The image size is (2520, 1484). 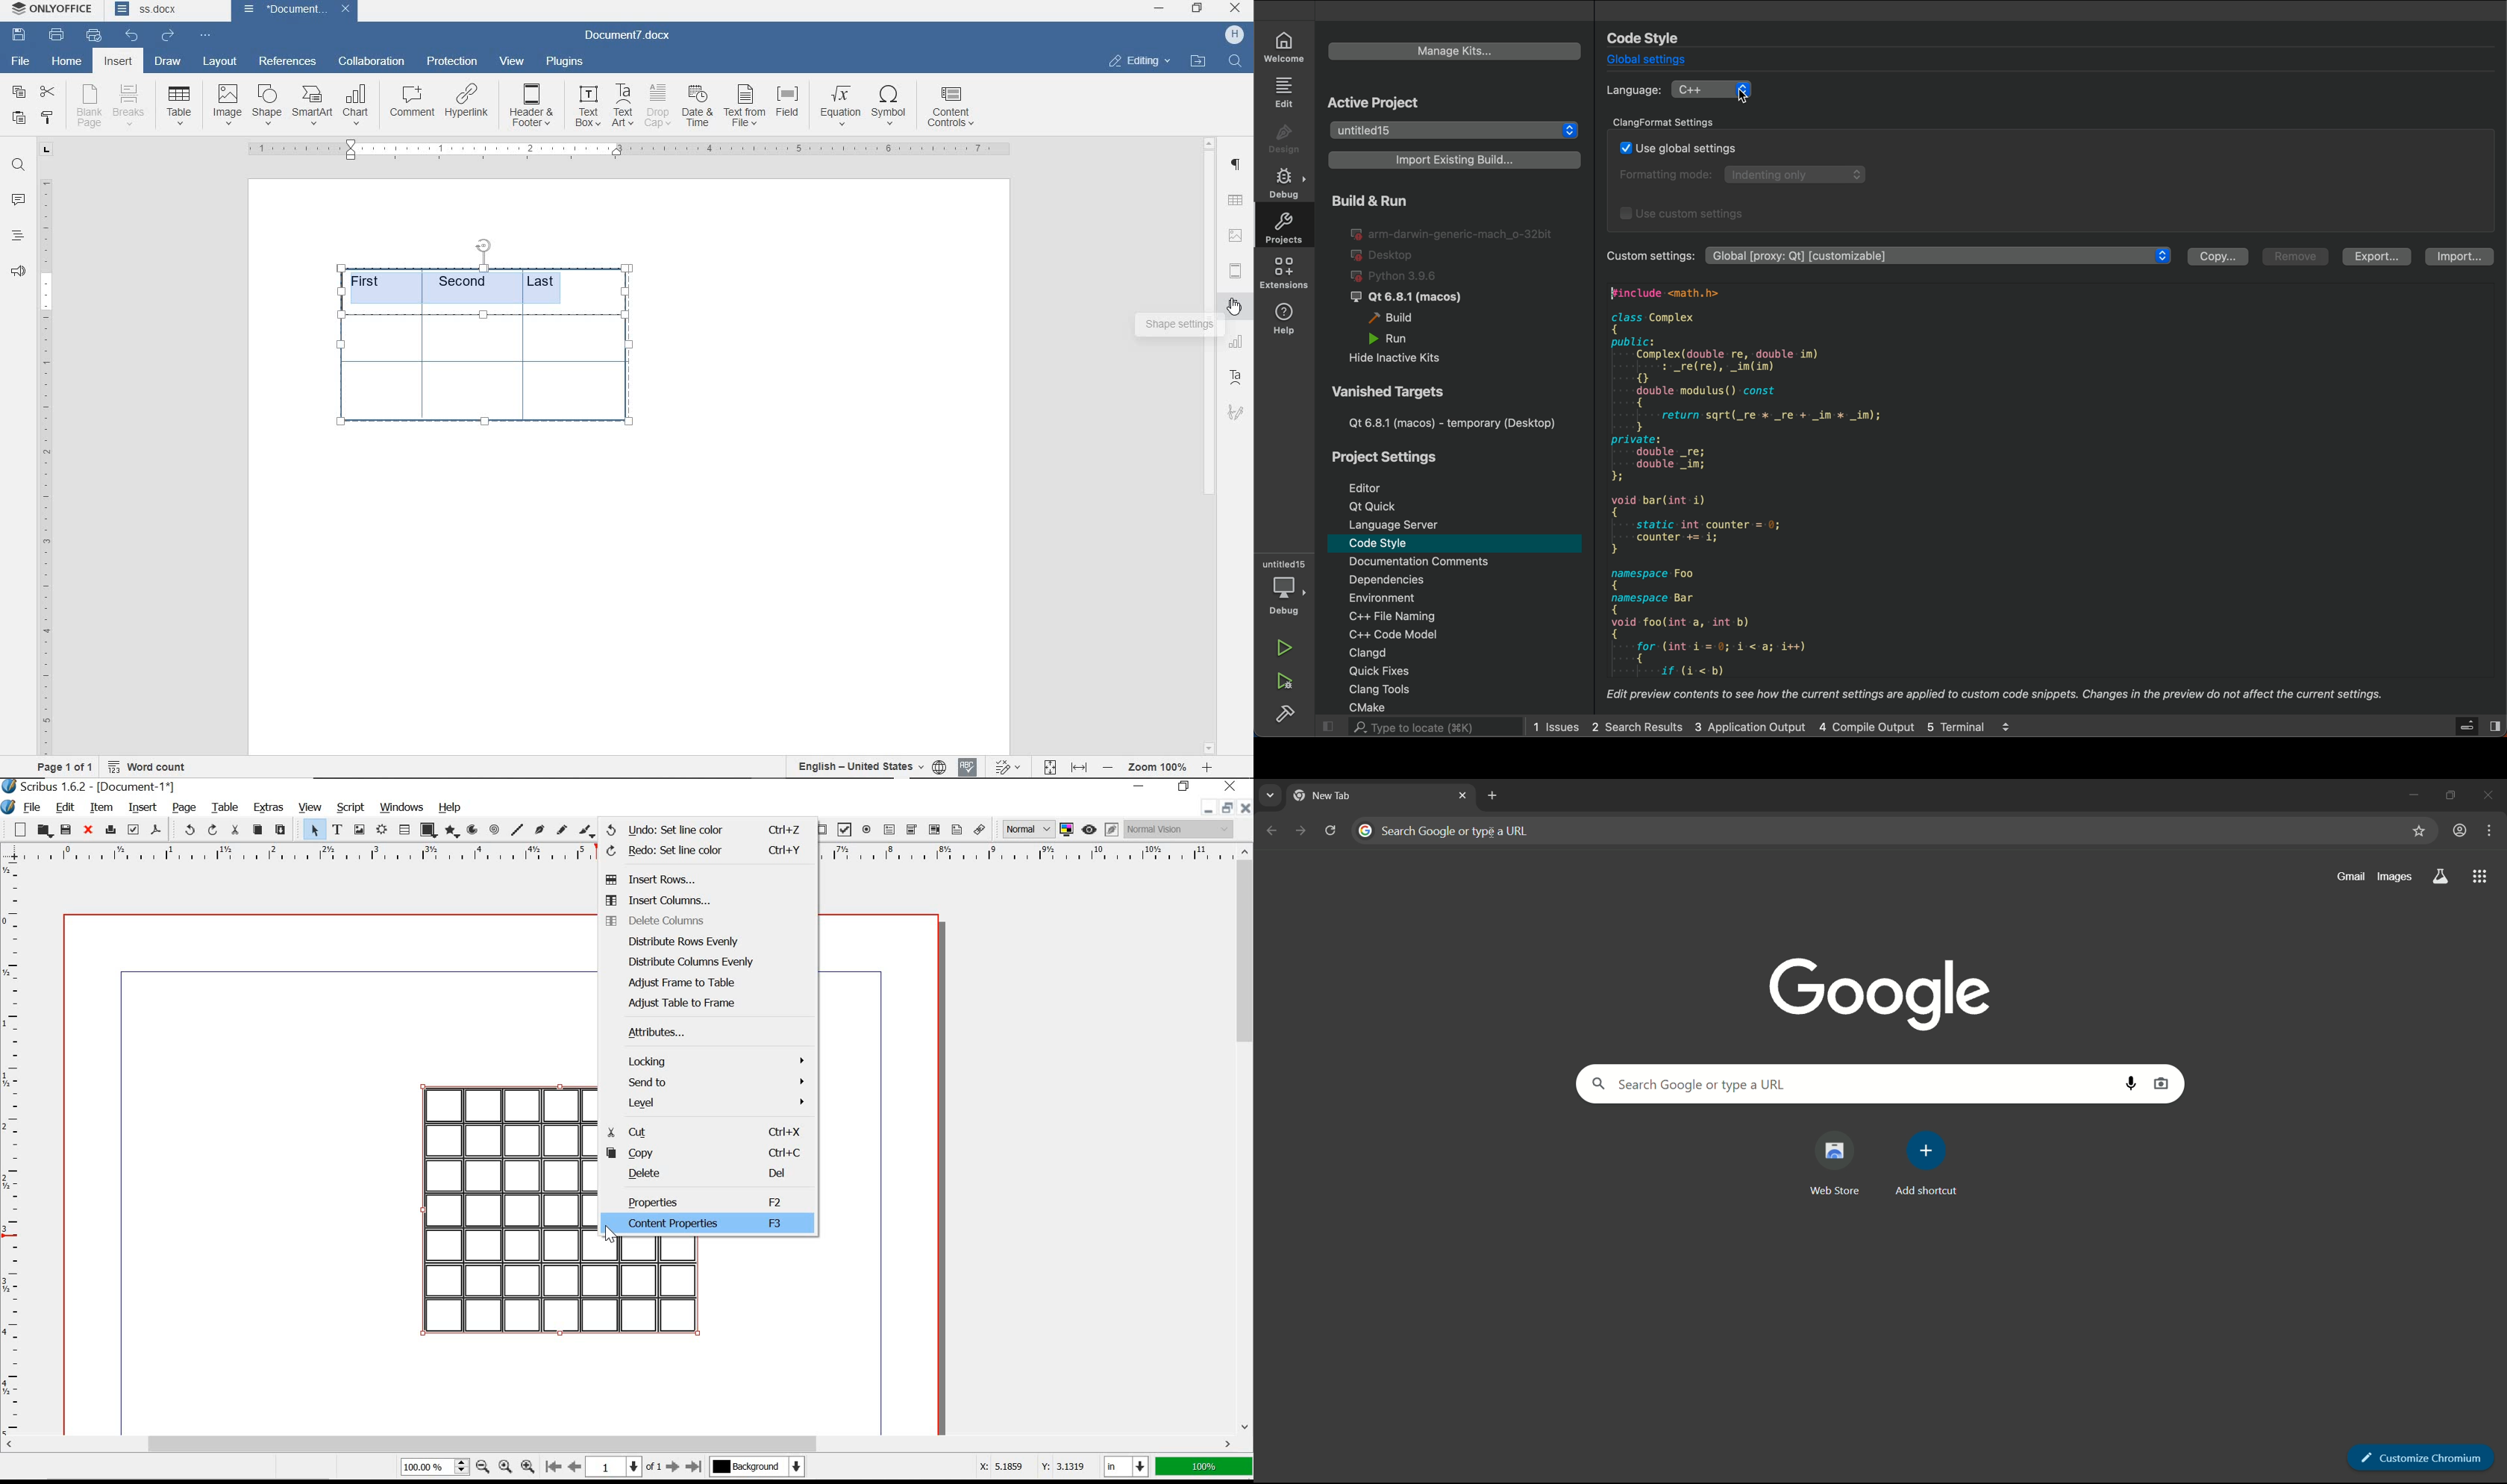 I want to click on paste, so click(x=18, y=117).